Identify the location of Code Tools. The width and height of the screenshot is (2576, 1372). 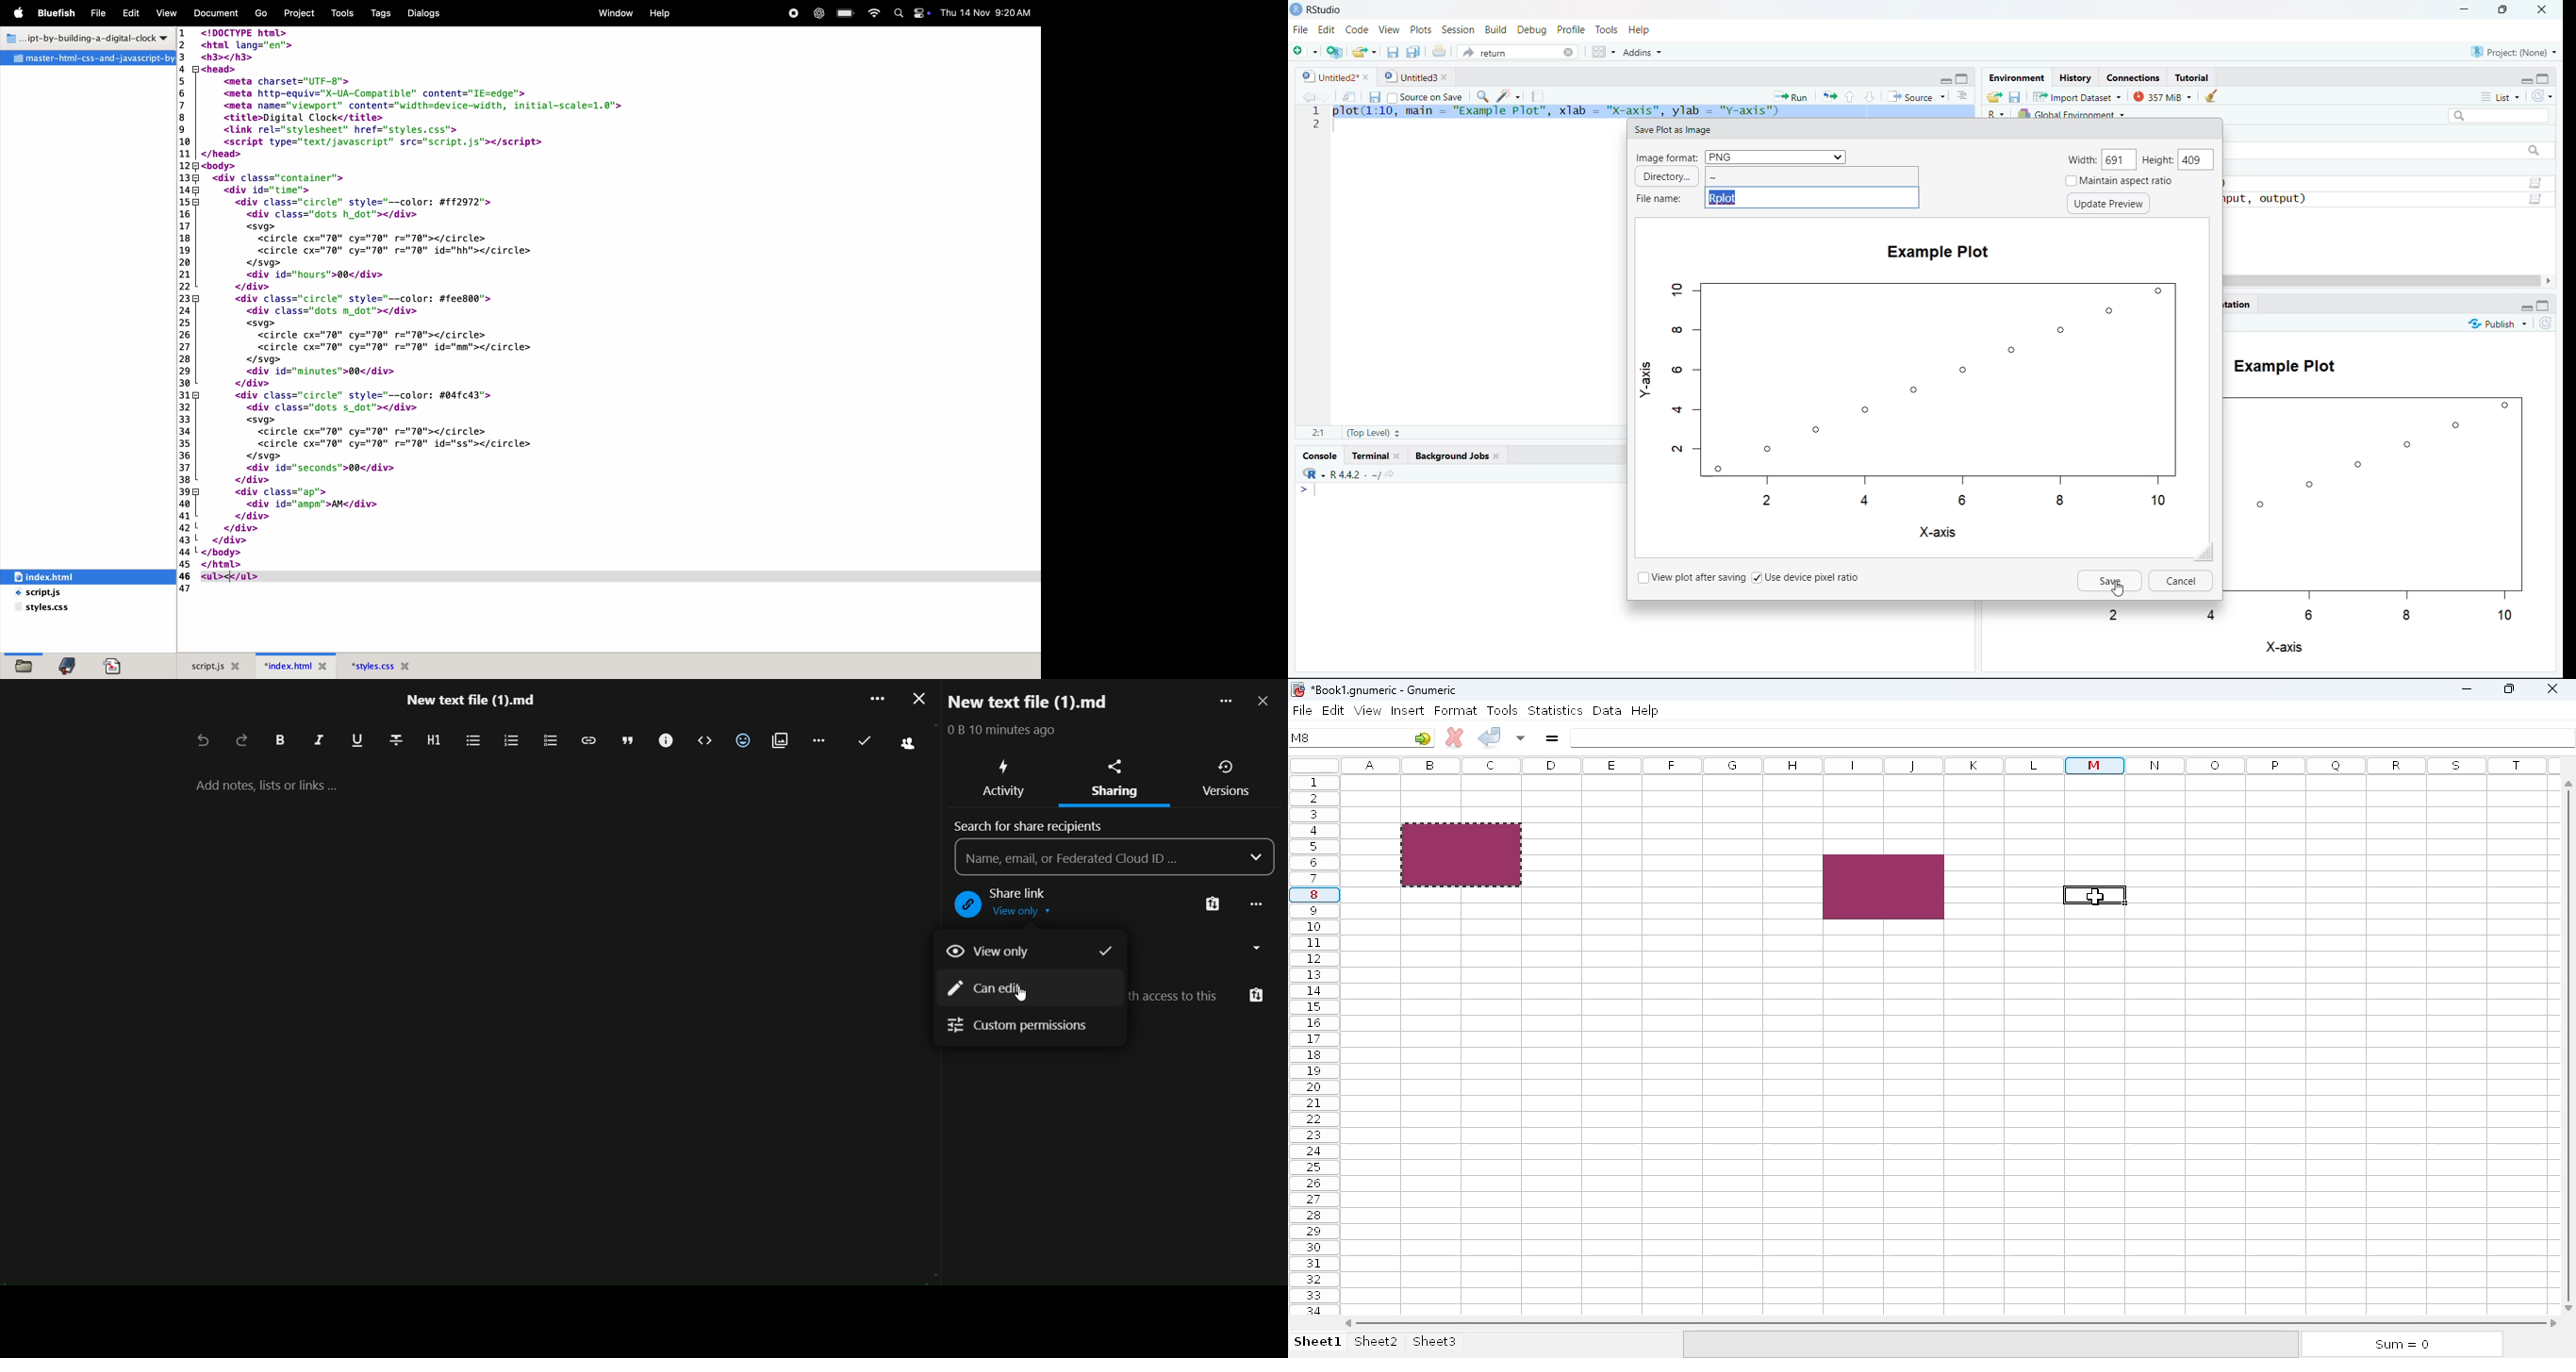
(1509, 95).